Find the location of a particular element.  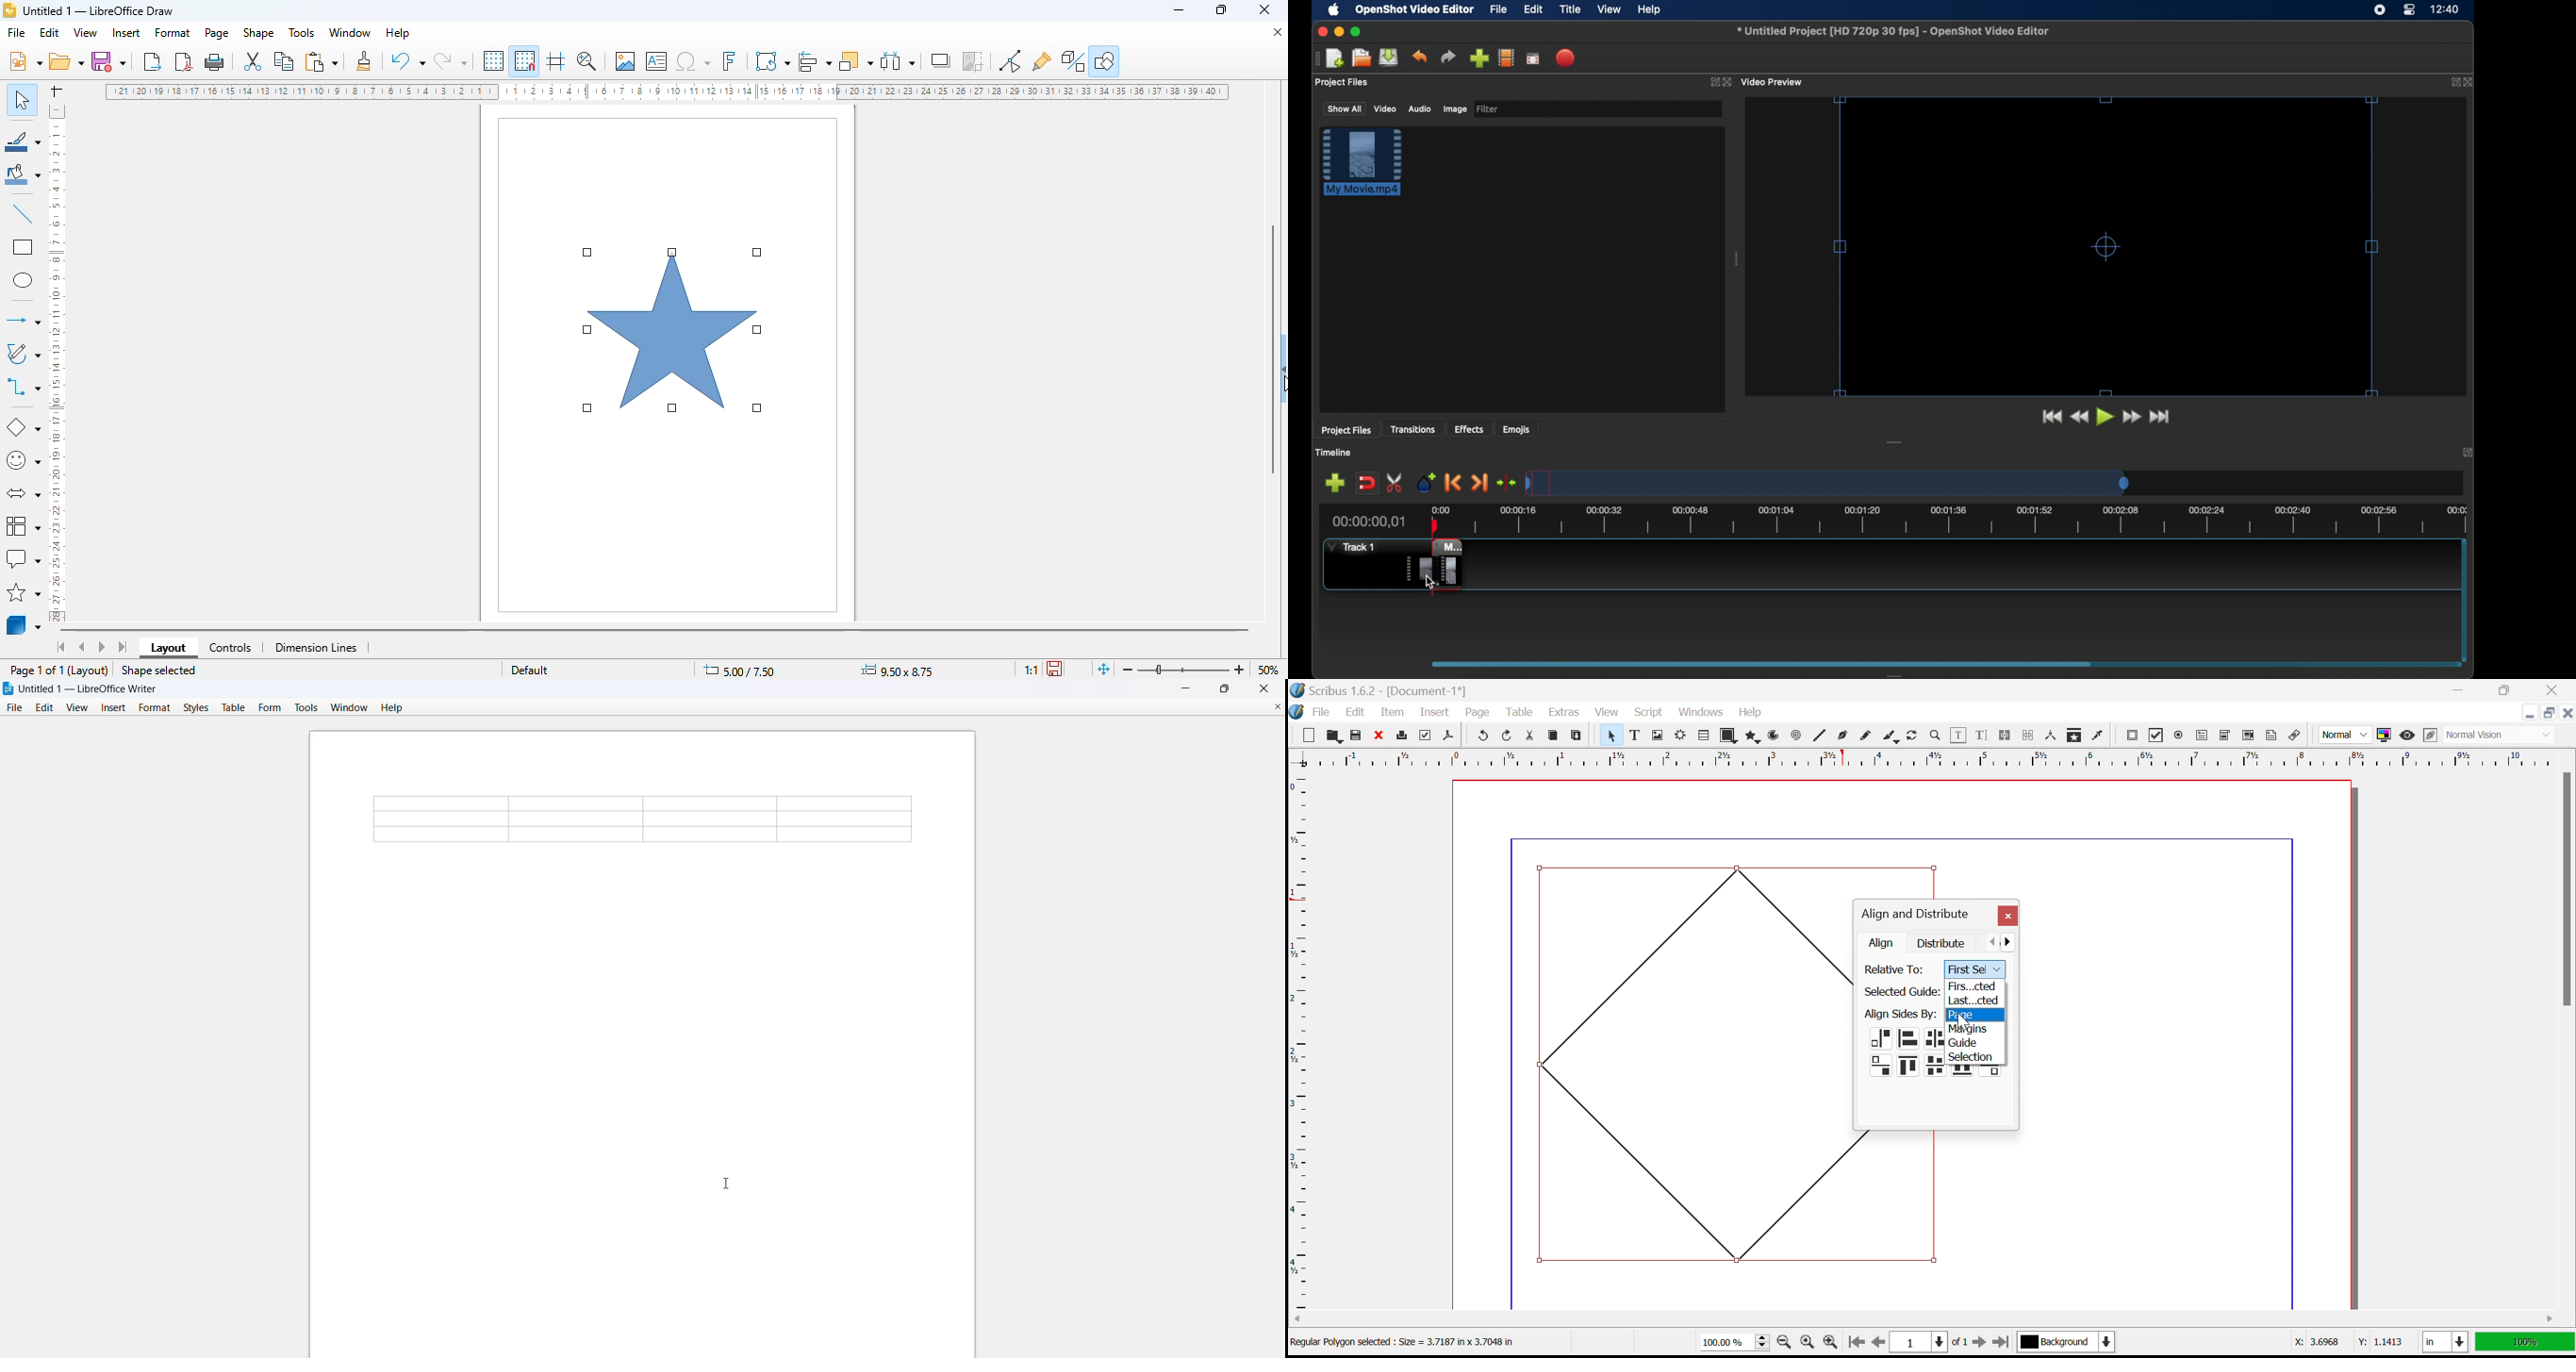

click to save the document is located at coordinates (1054, 669).